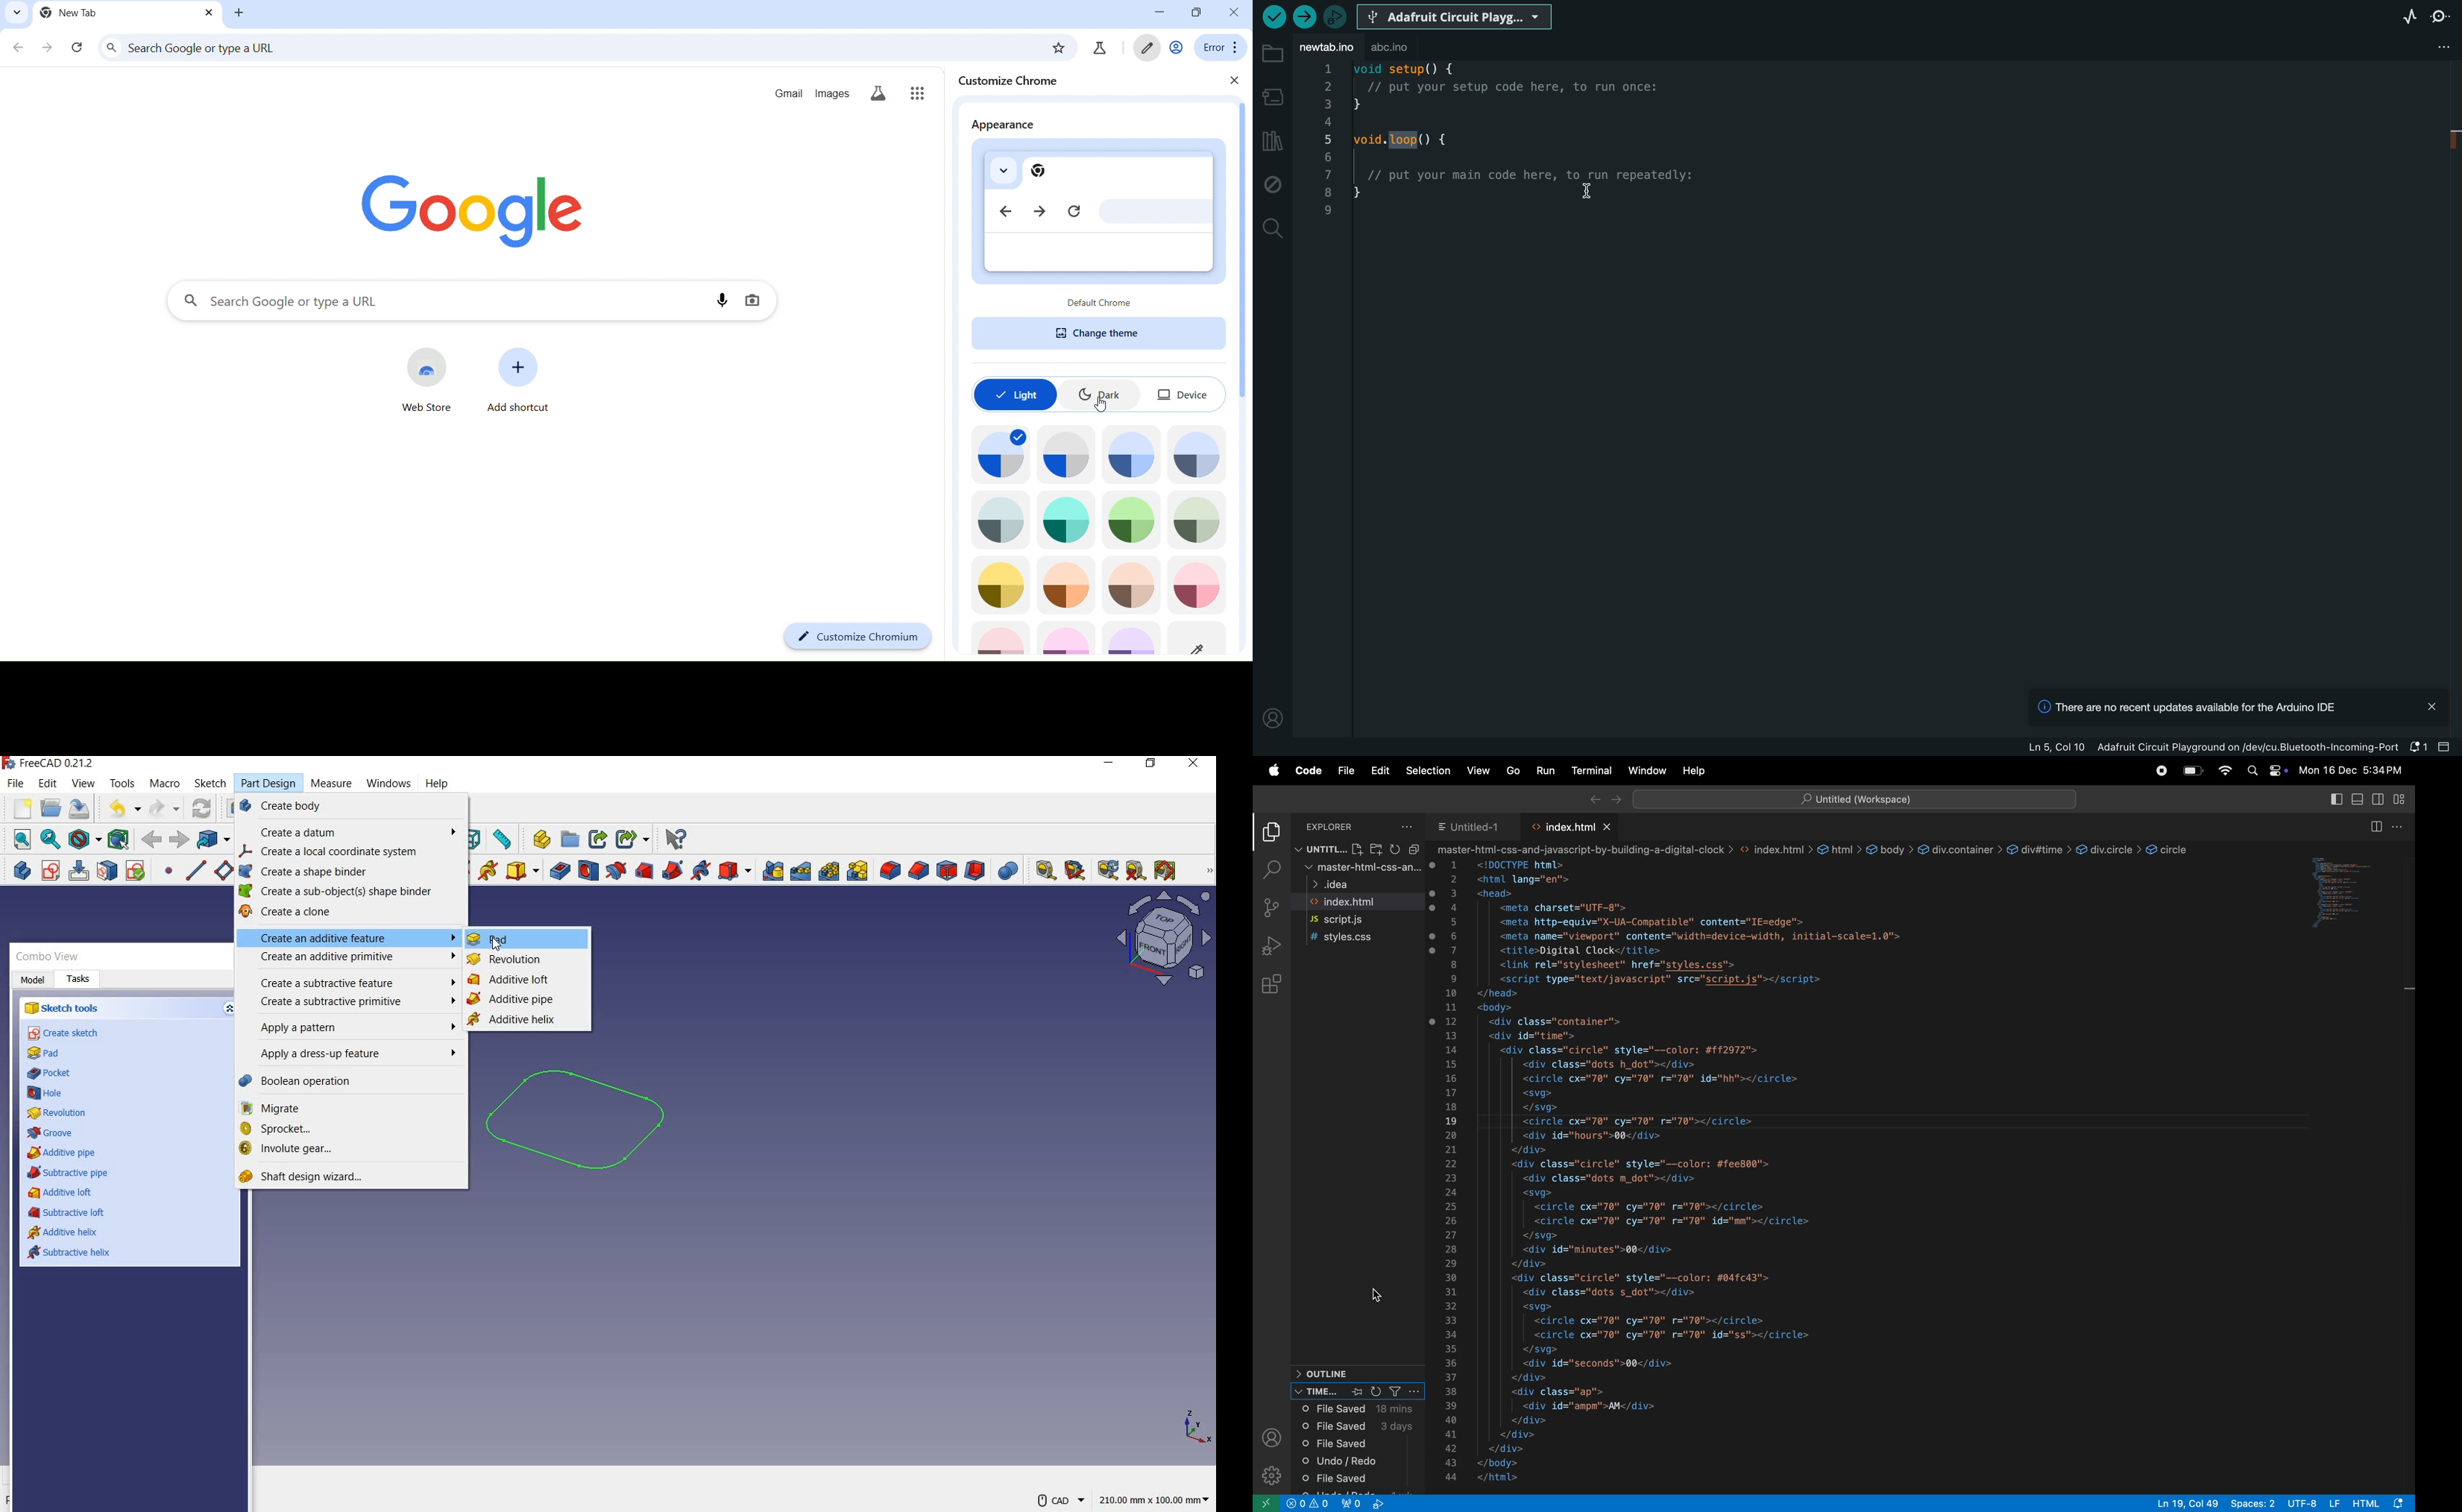 Image resolution: width=2464 pixels, height=1512 pixels. Describe the element at coordinates (1011, 82) in the screenshot. I see `customize chrome` at that location.